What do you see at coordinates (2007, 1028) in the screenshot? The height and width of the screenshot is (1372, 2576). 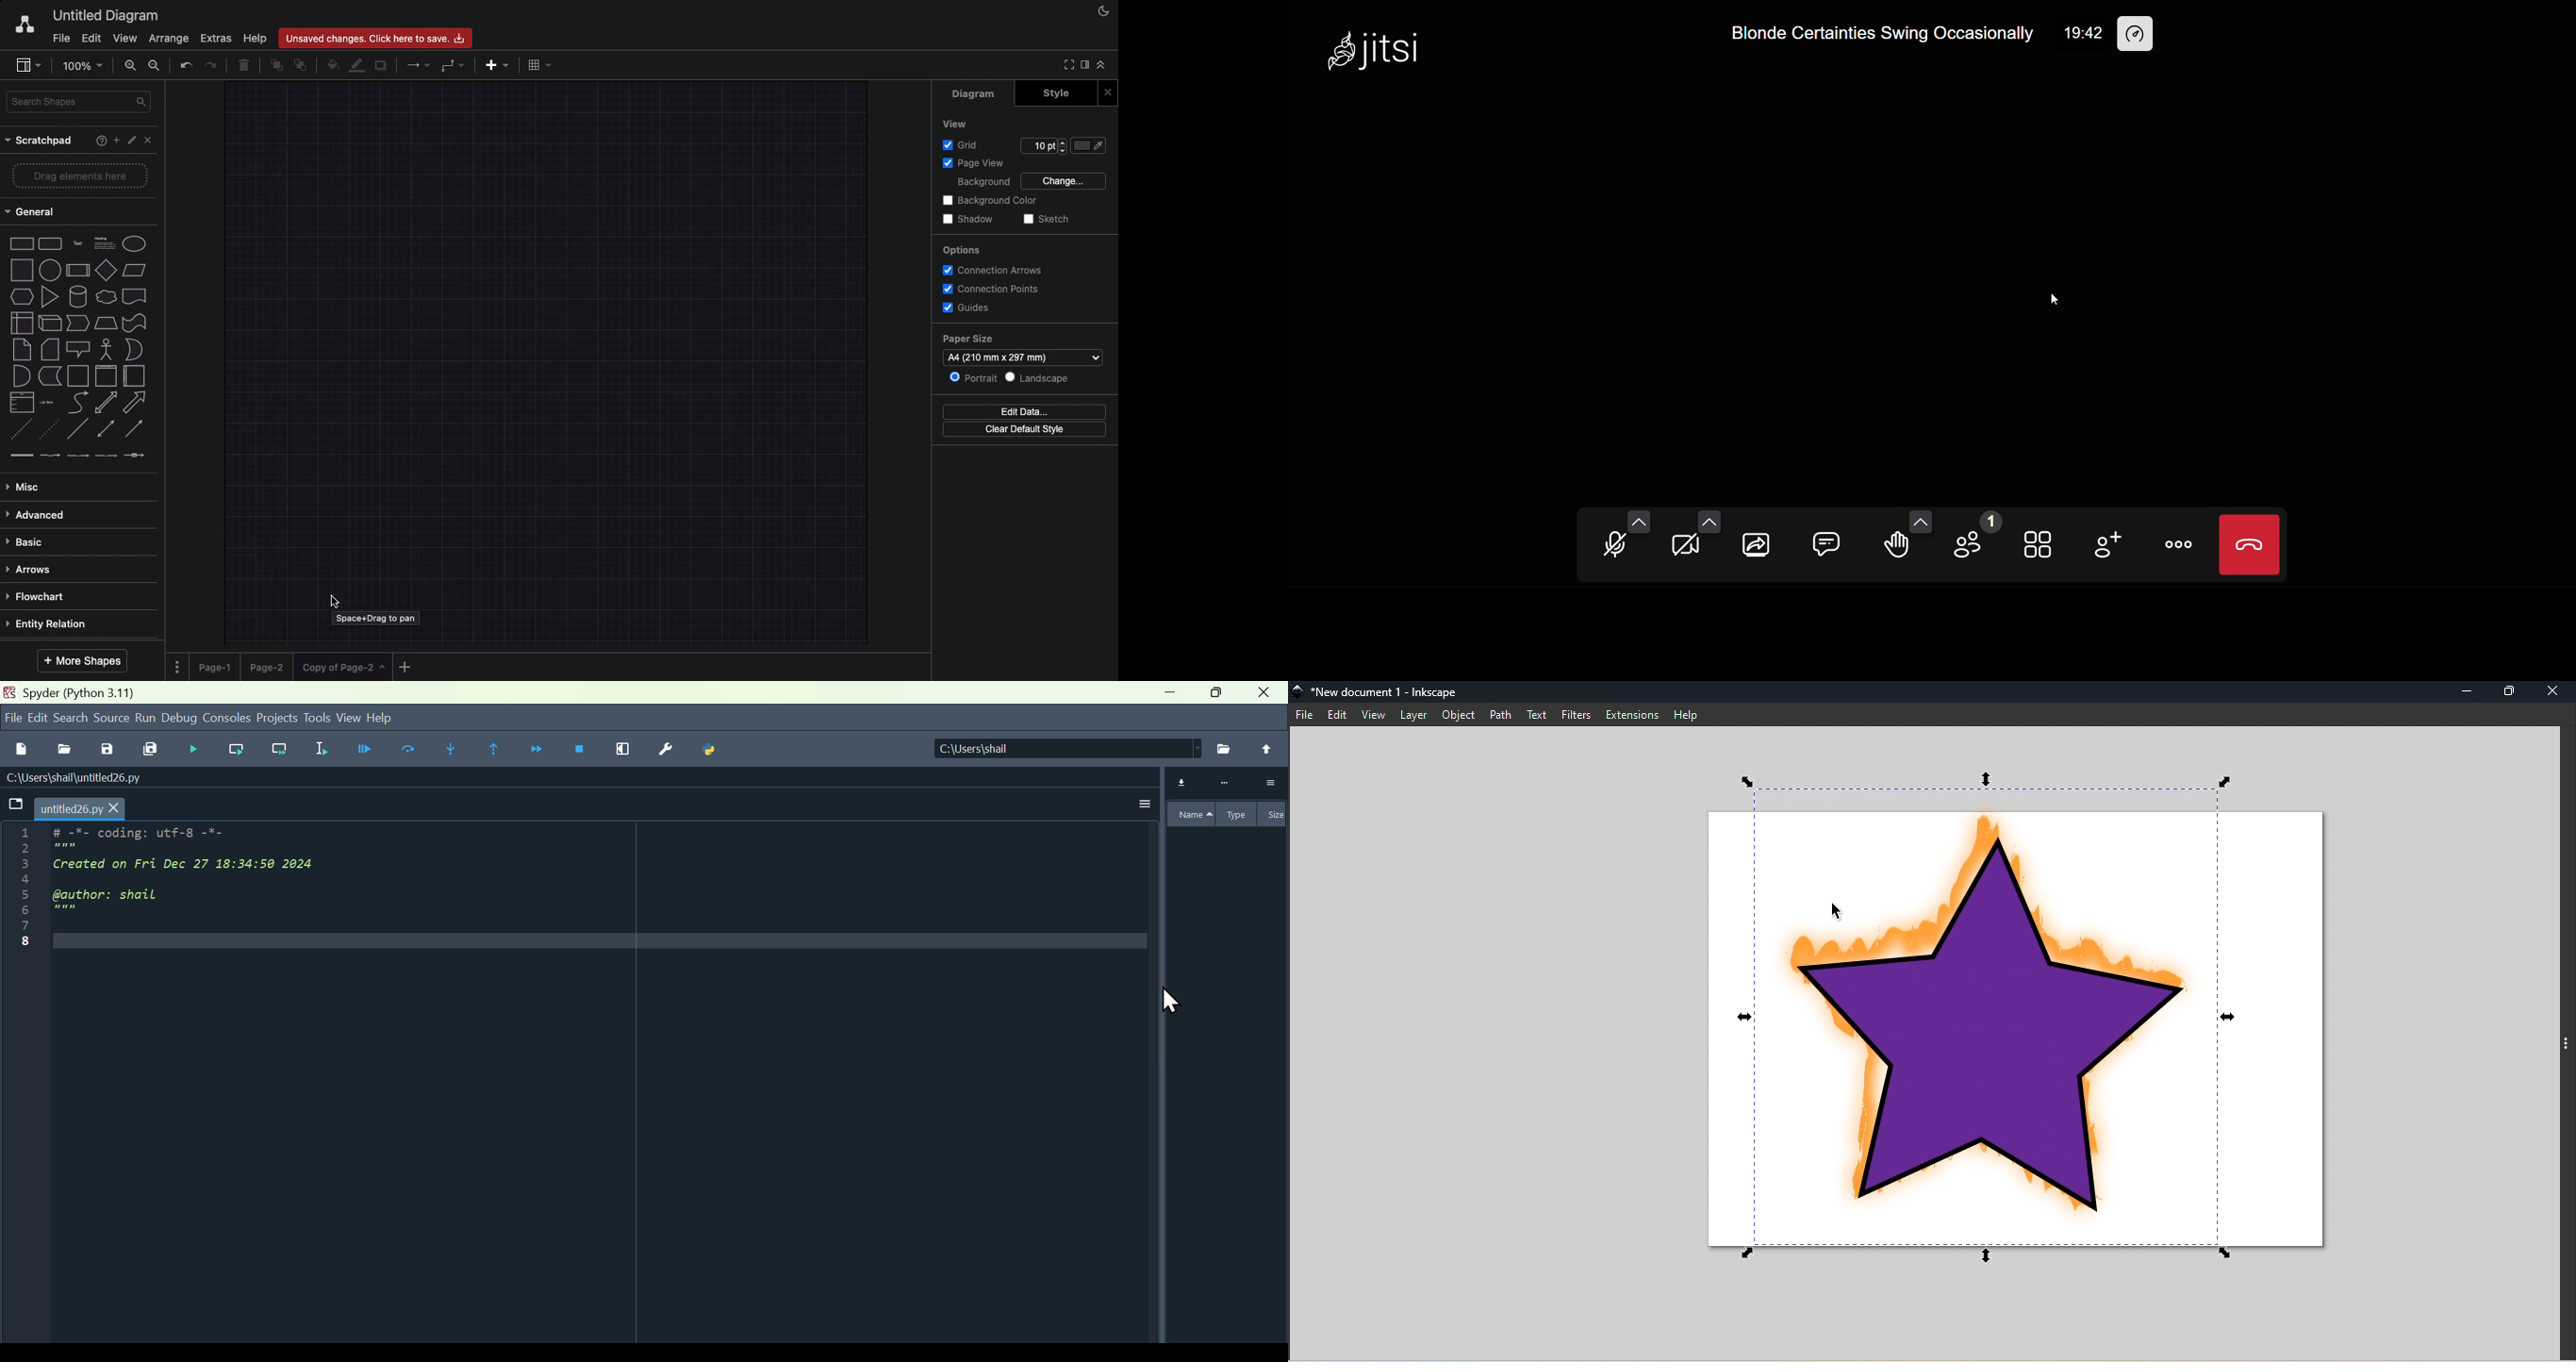 I see `Canvas with object star` at bounding box center [2007, 1028].